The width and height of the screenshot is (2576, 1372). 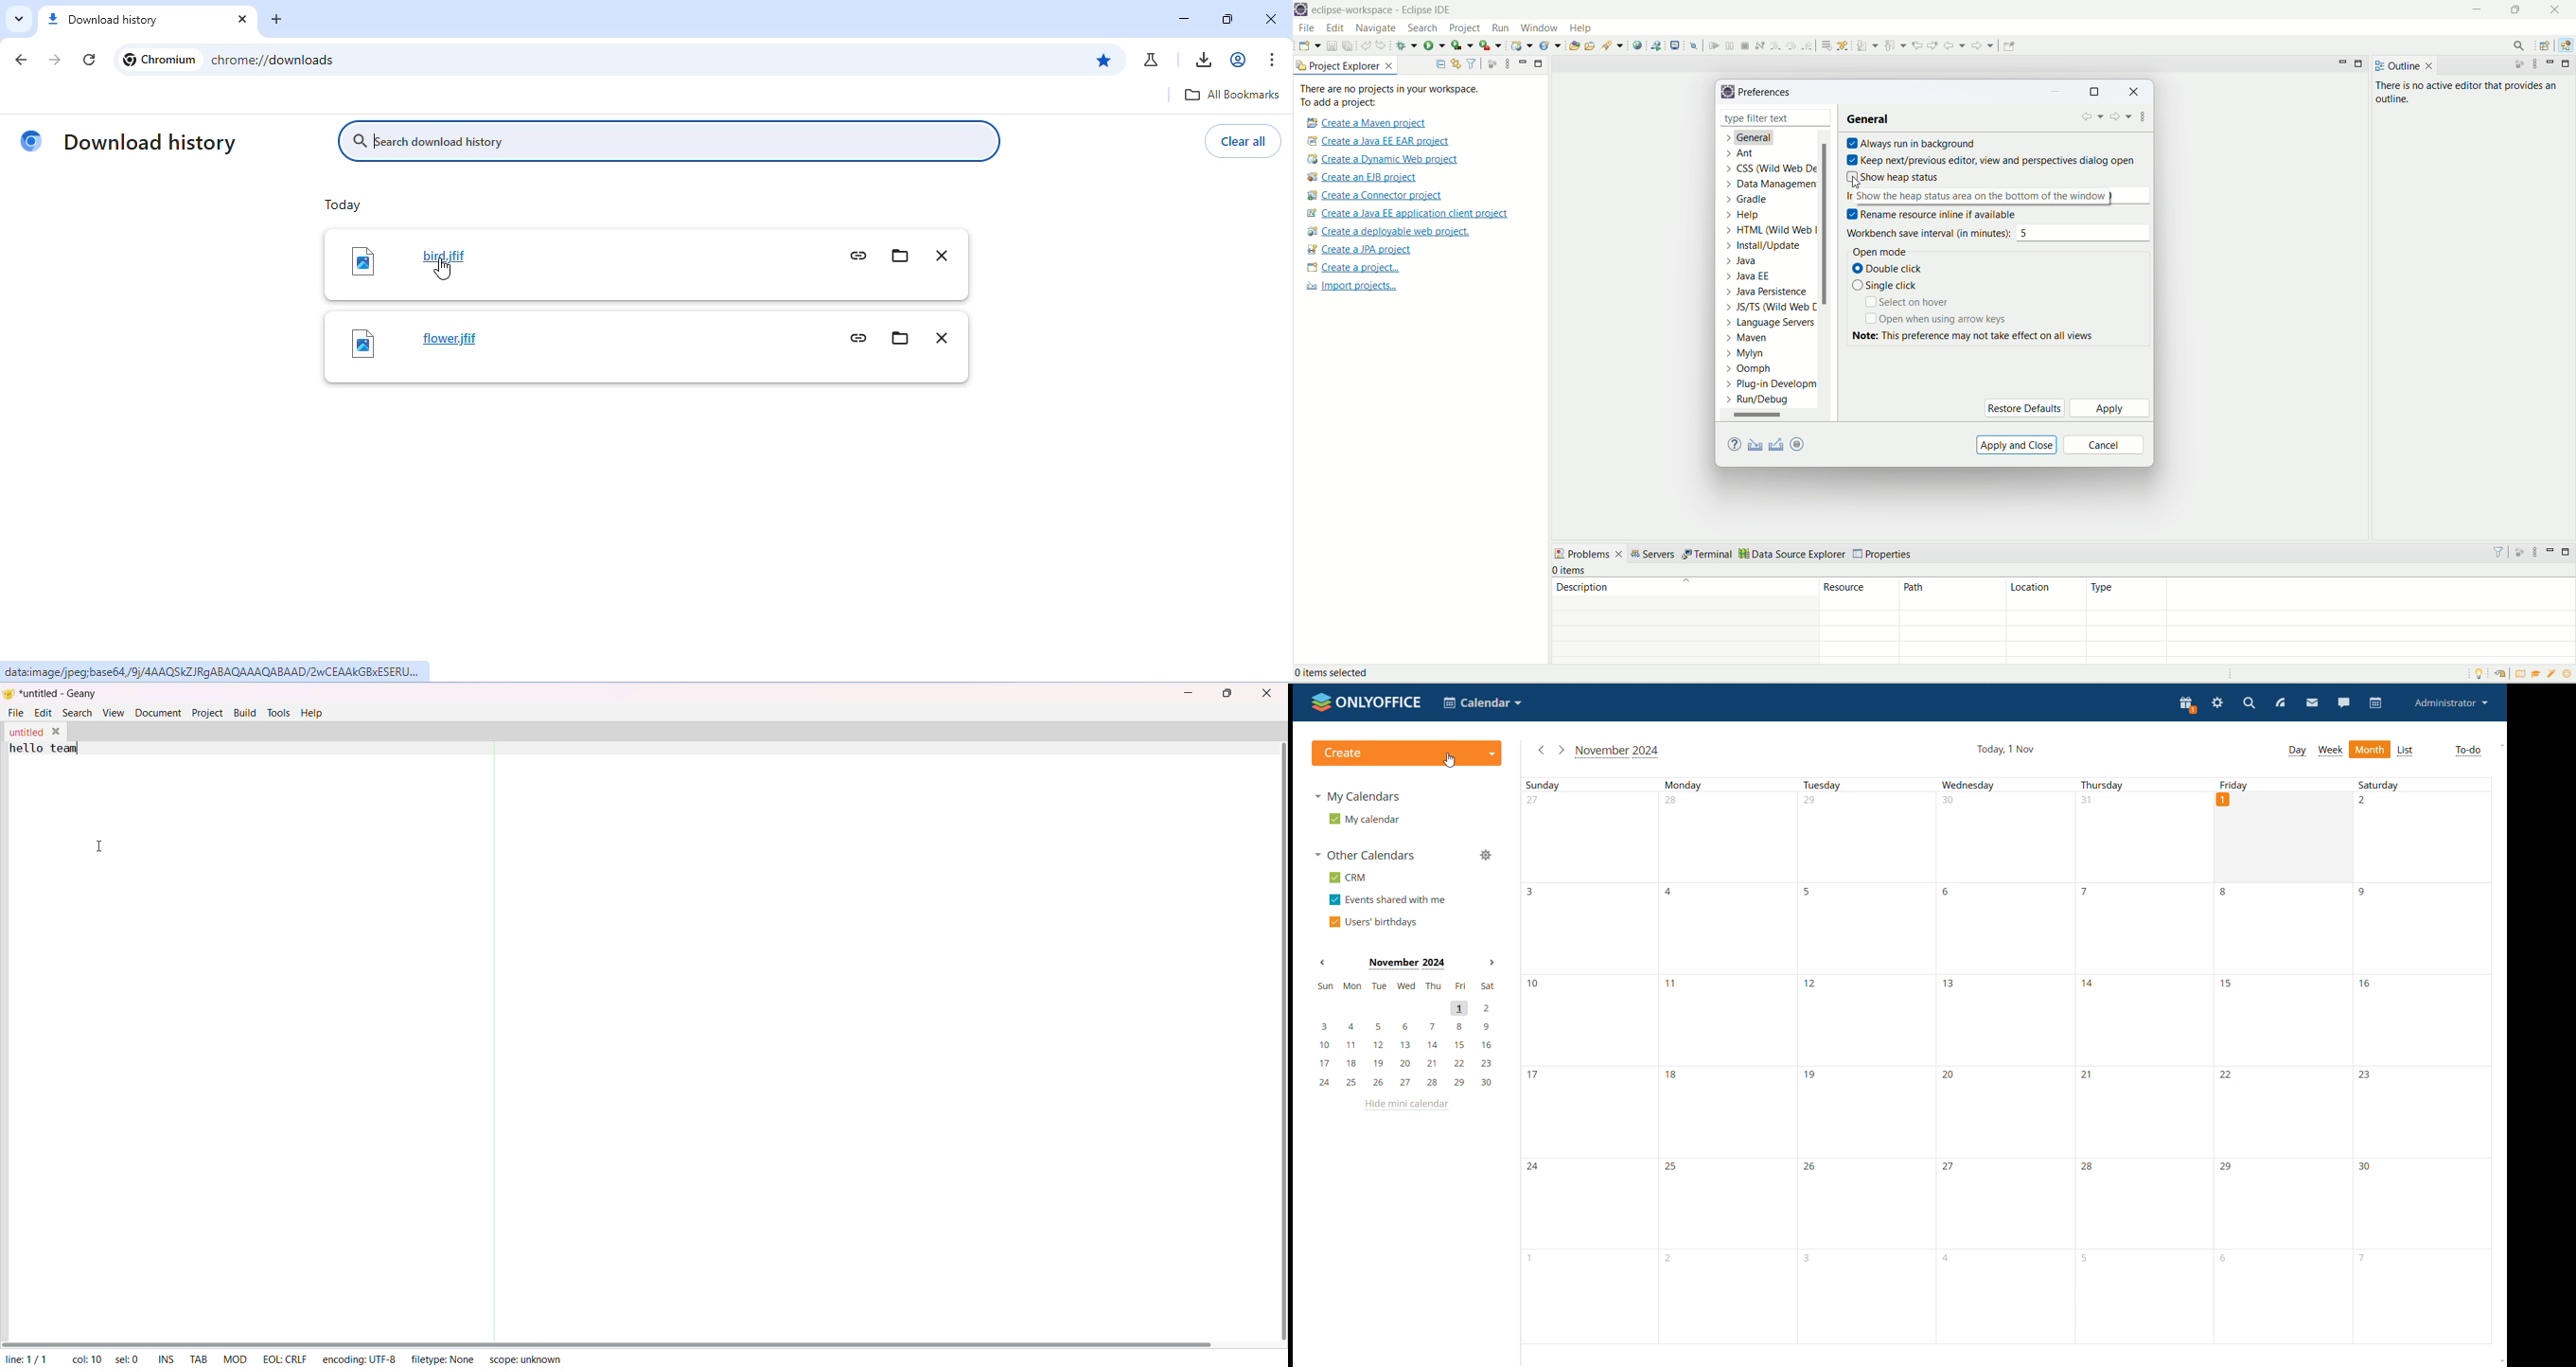 What do you see at coordinates (1911, 304) in the screenshot?
I see `select on hover` at bounding box center [1911, 304].